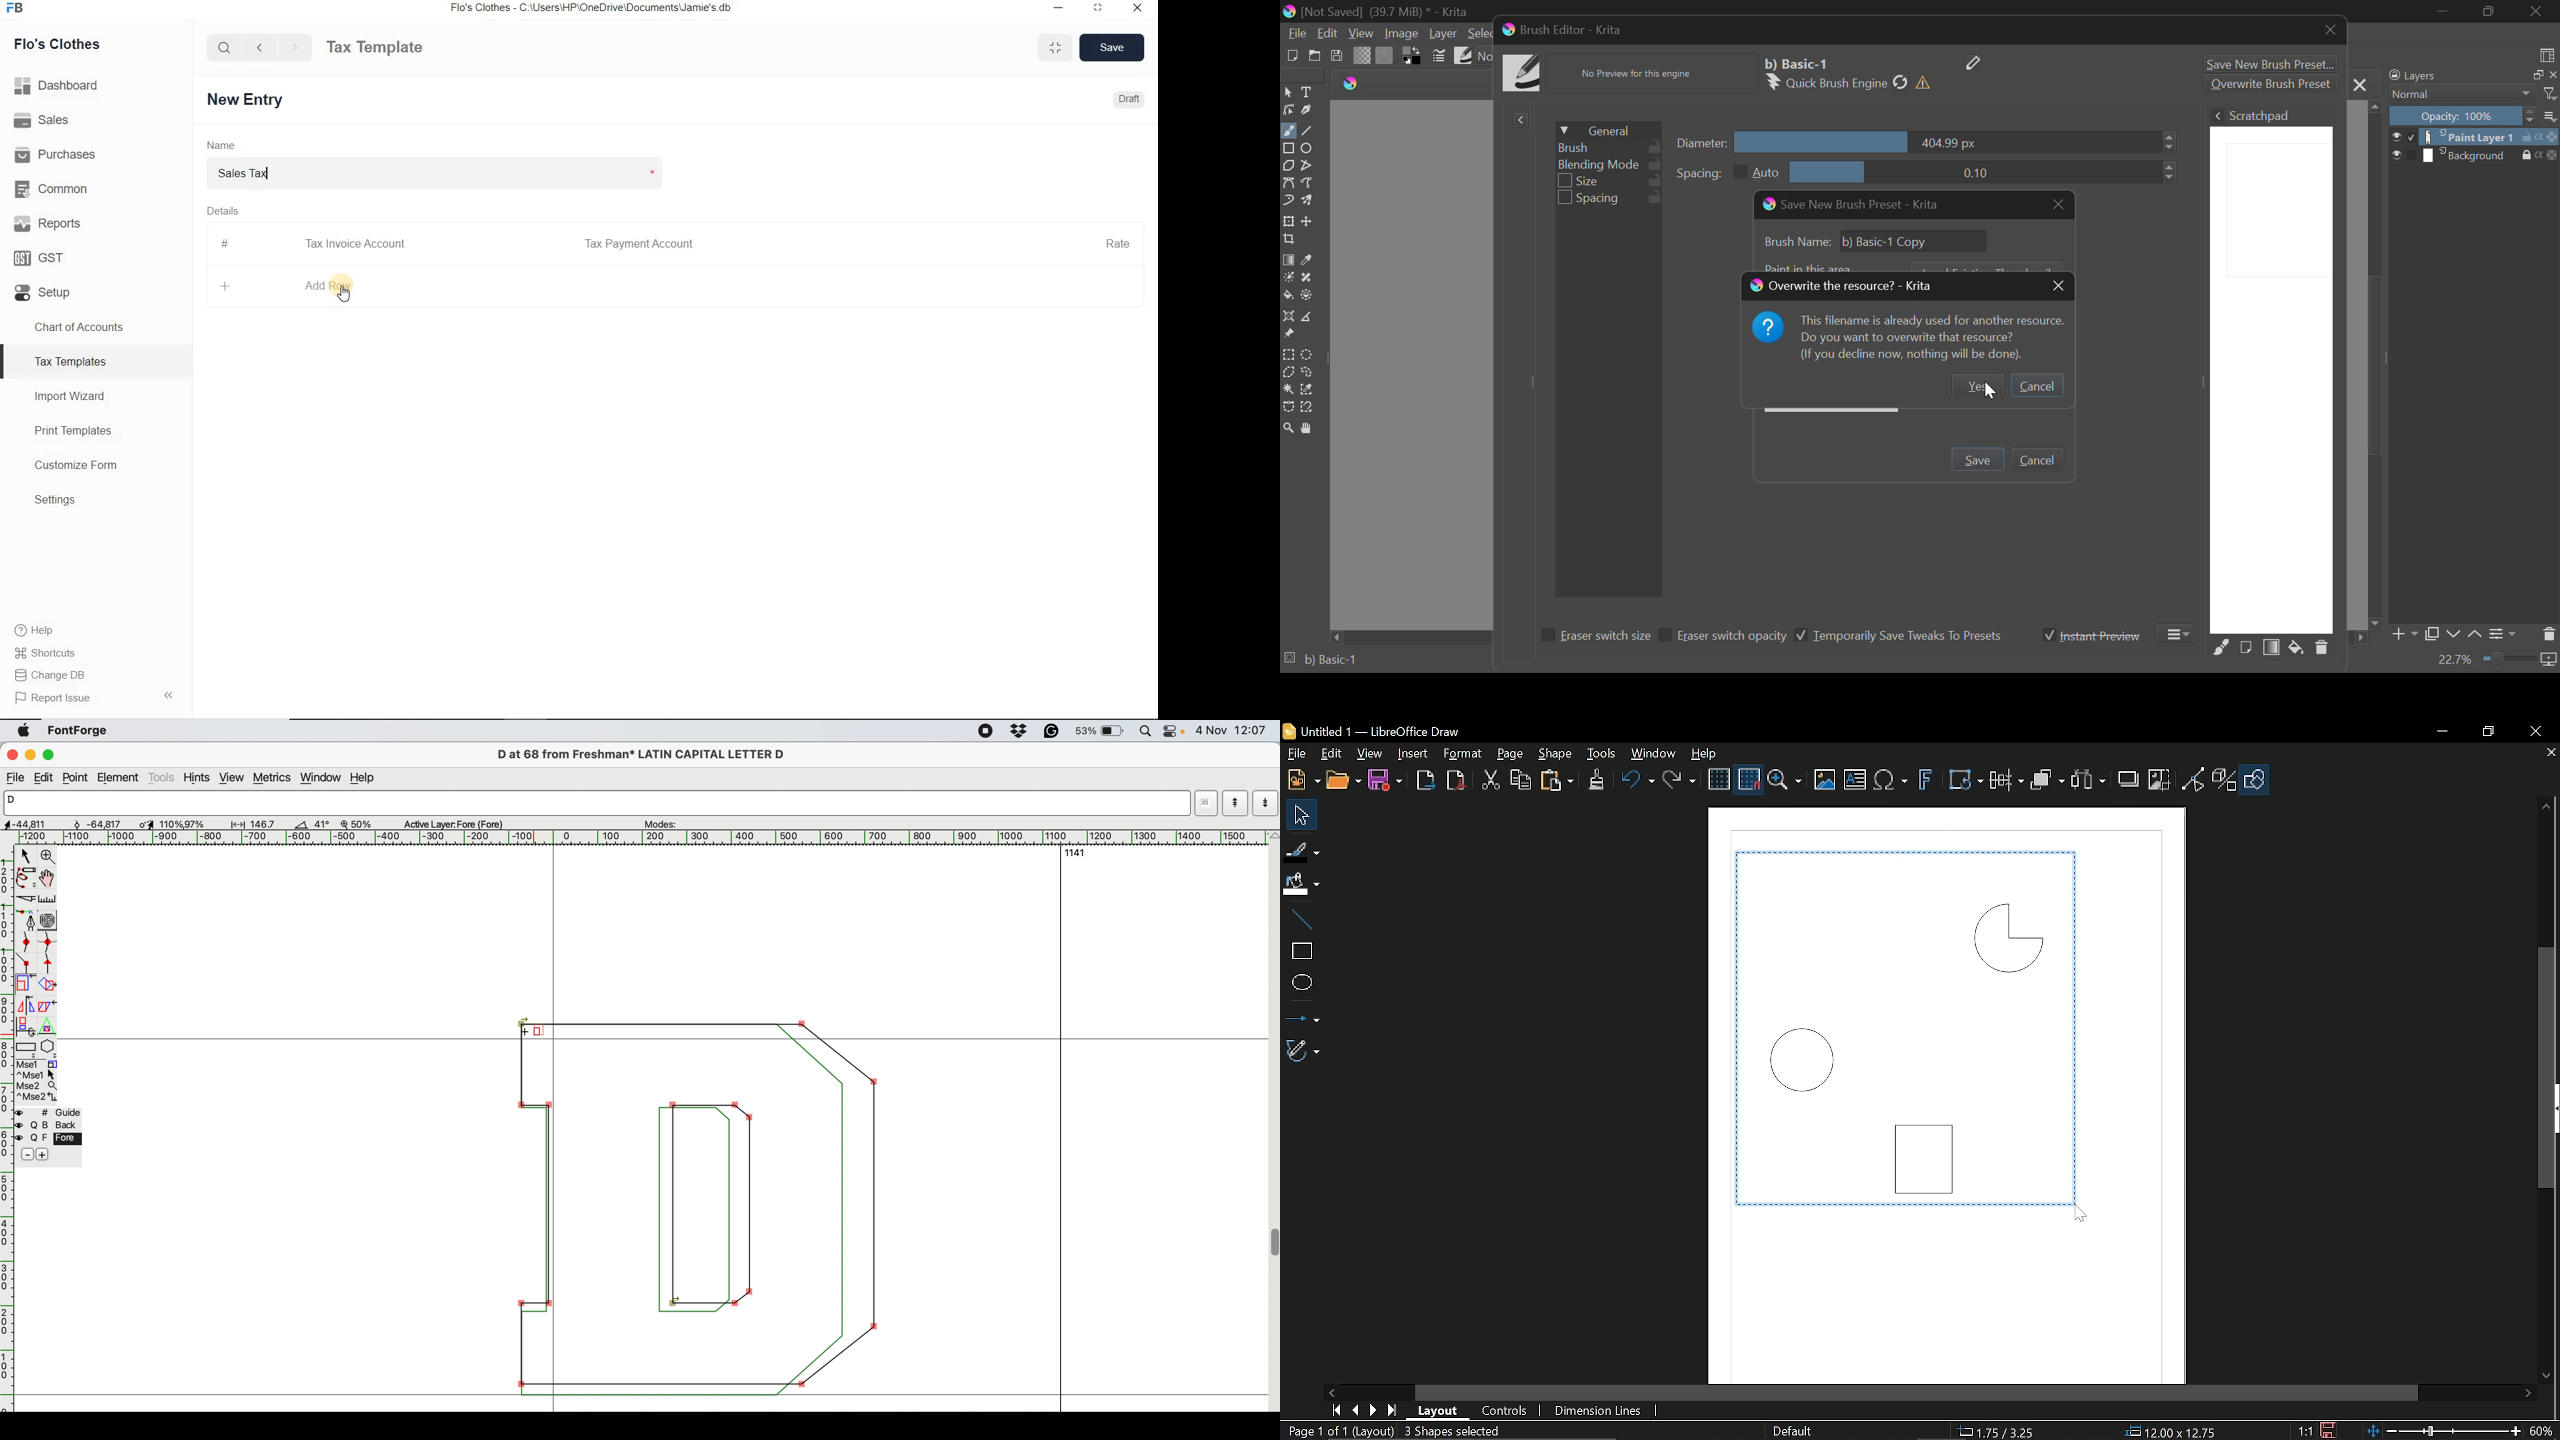 The height and width of the screenshot is (1456, 2576). What do you see at coordinates (1307, 295) in the screenshot?
I see `Enclose & Fill` at bounding box center [1307, 295].